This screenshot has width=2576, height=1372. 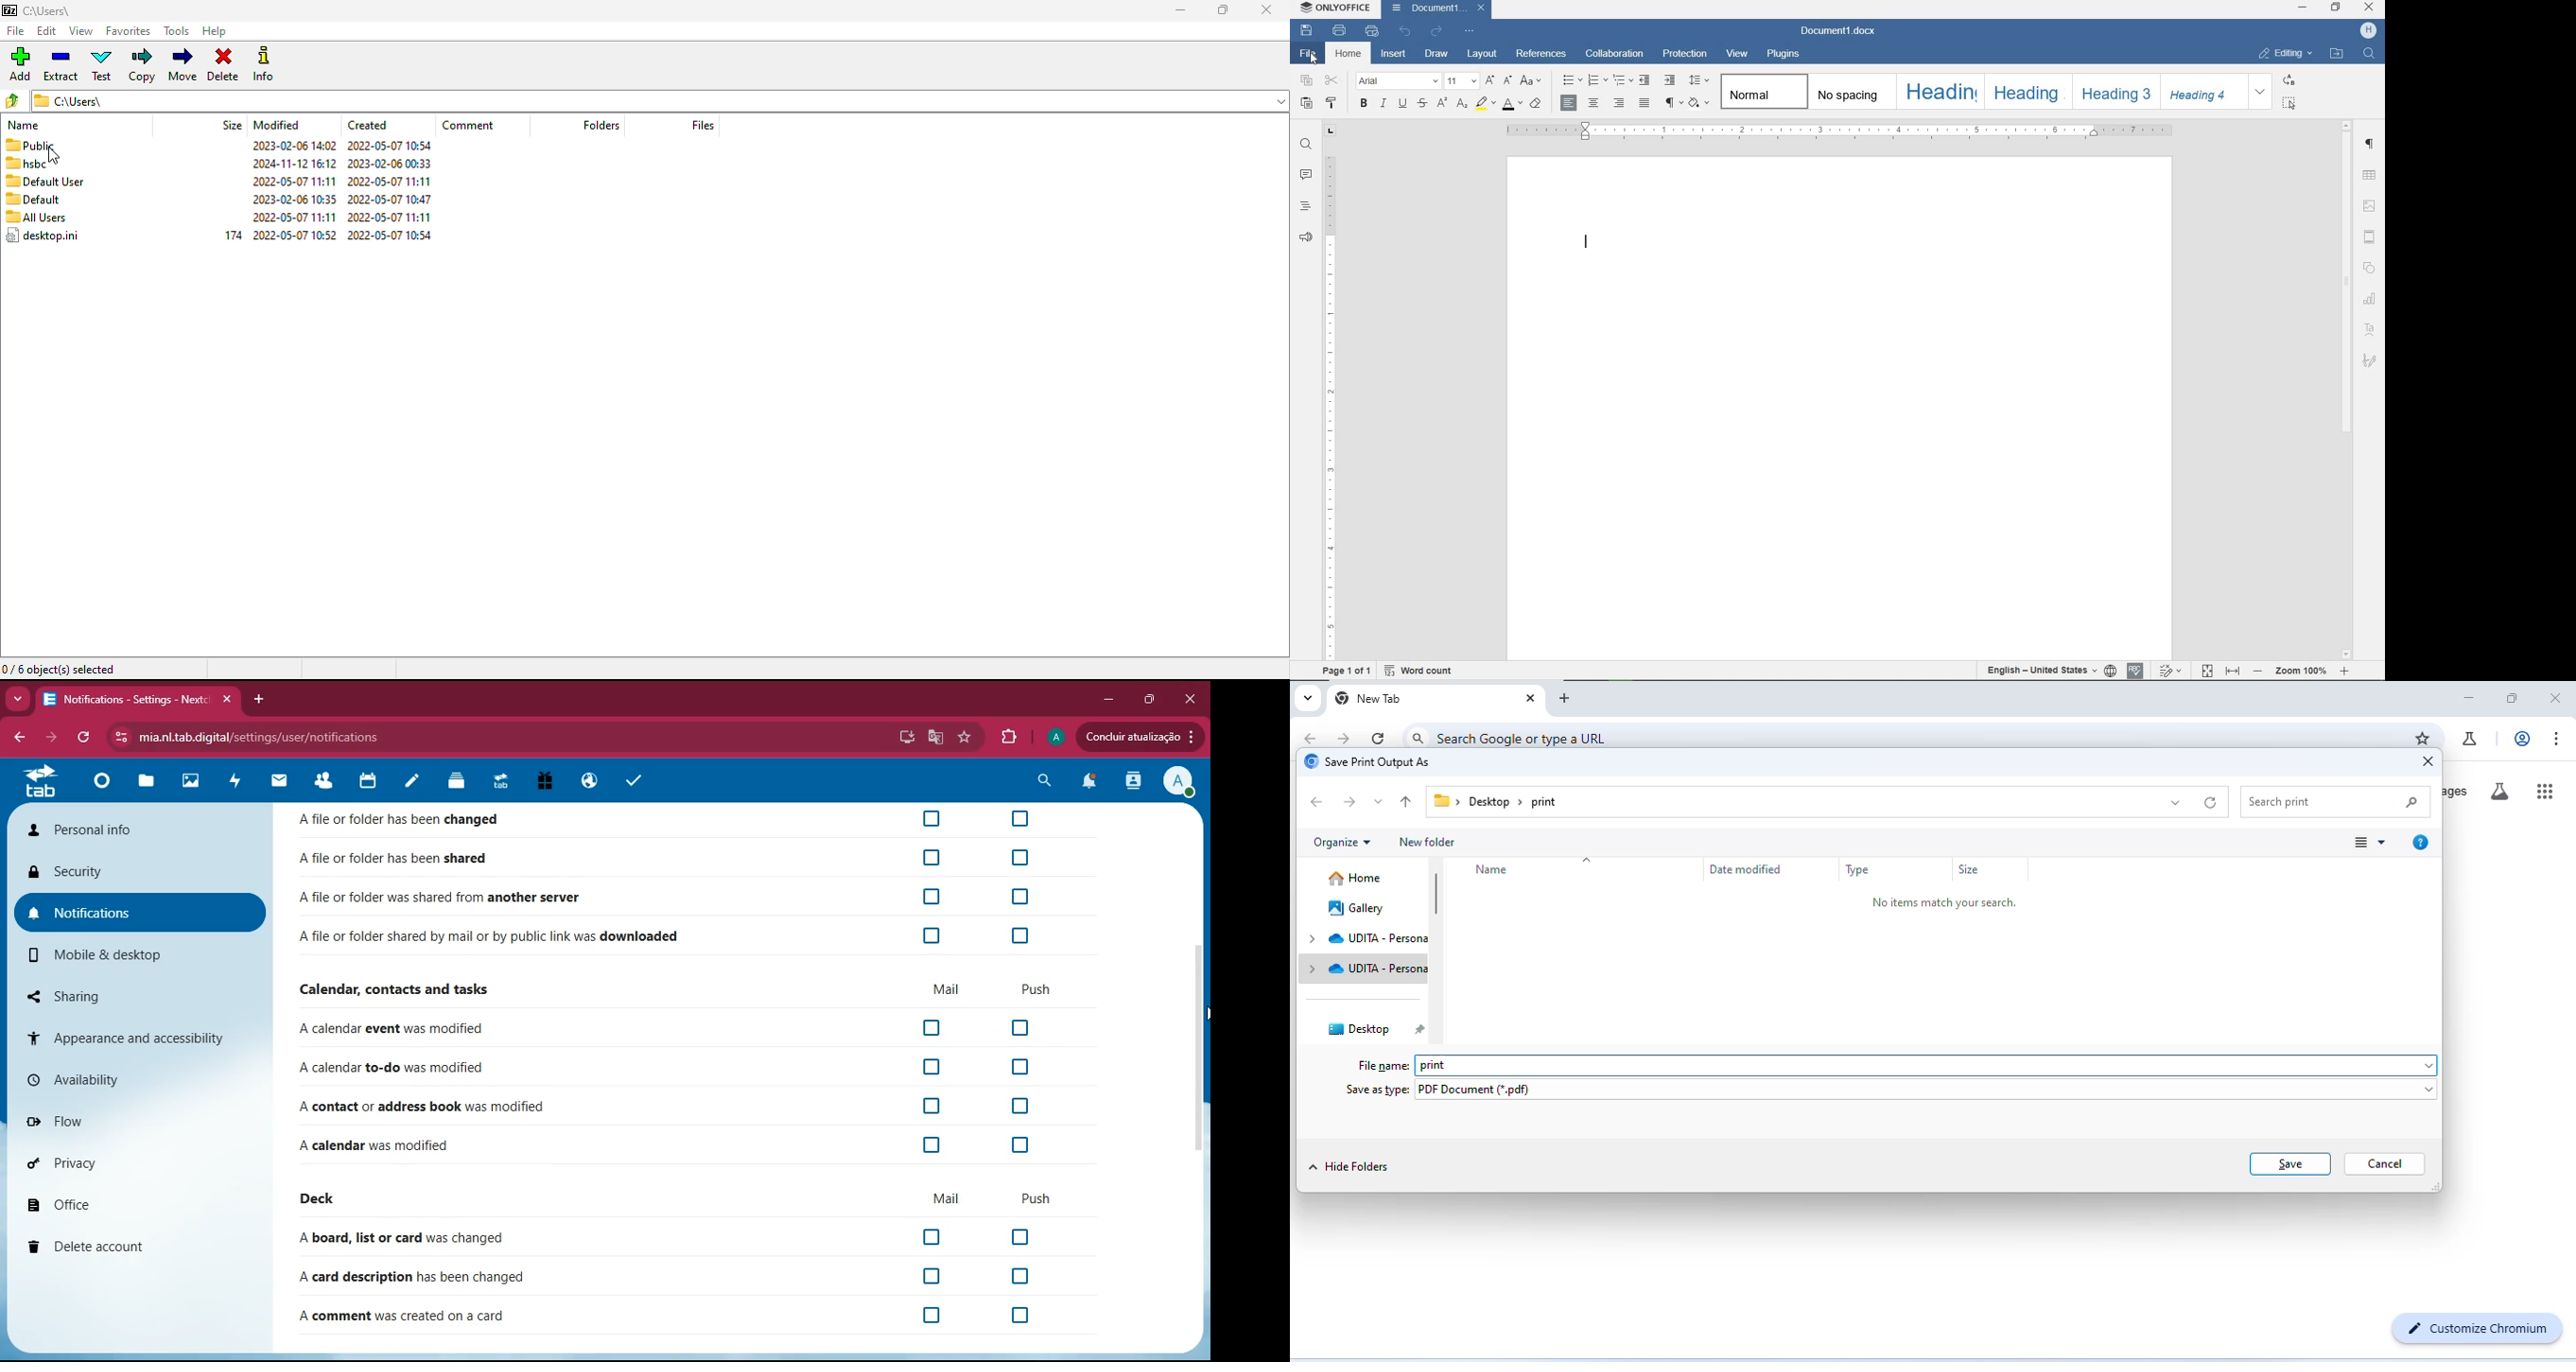 I want to click on Normal, so click(x=1763, y=91).